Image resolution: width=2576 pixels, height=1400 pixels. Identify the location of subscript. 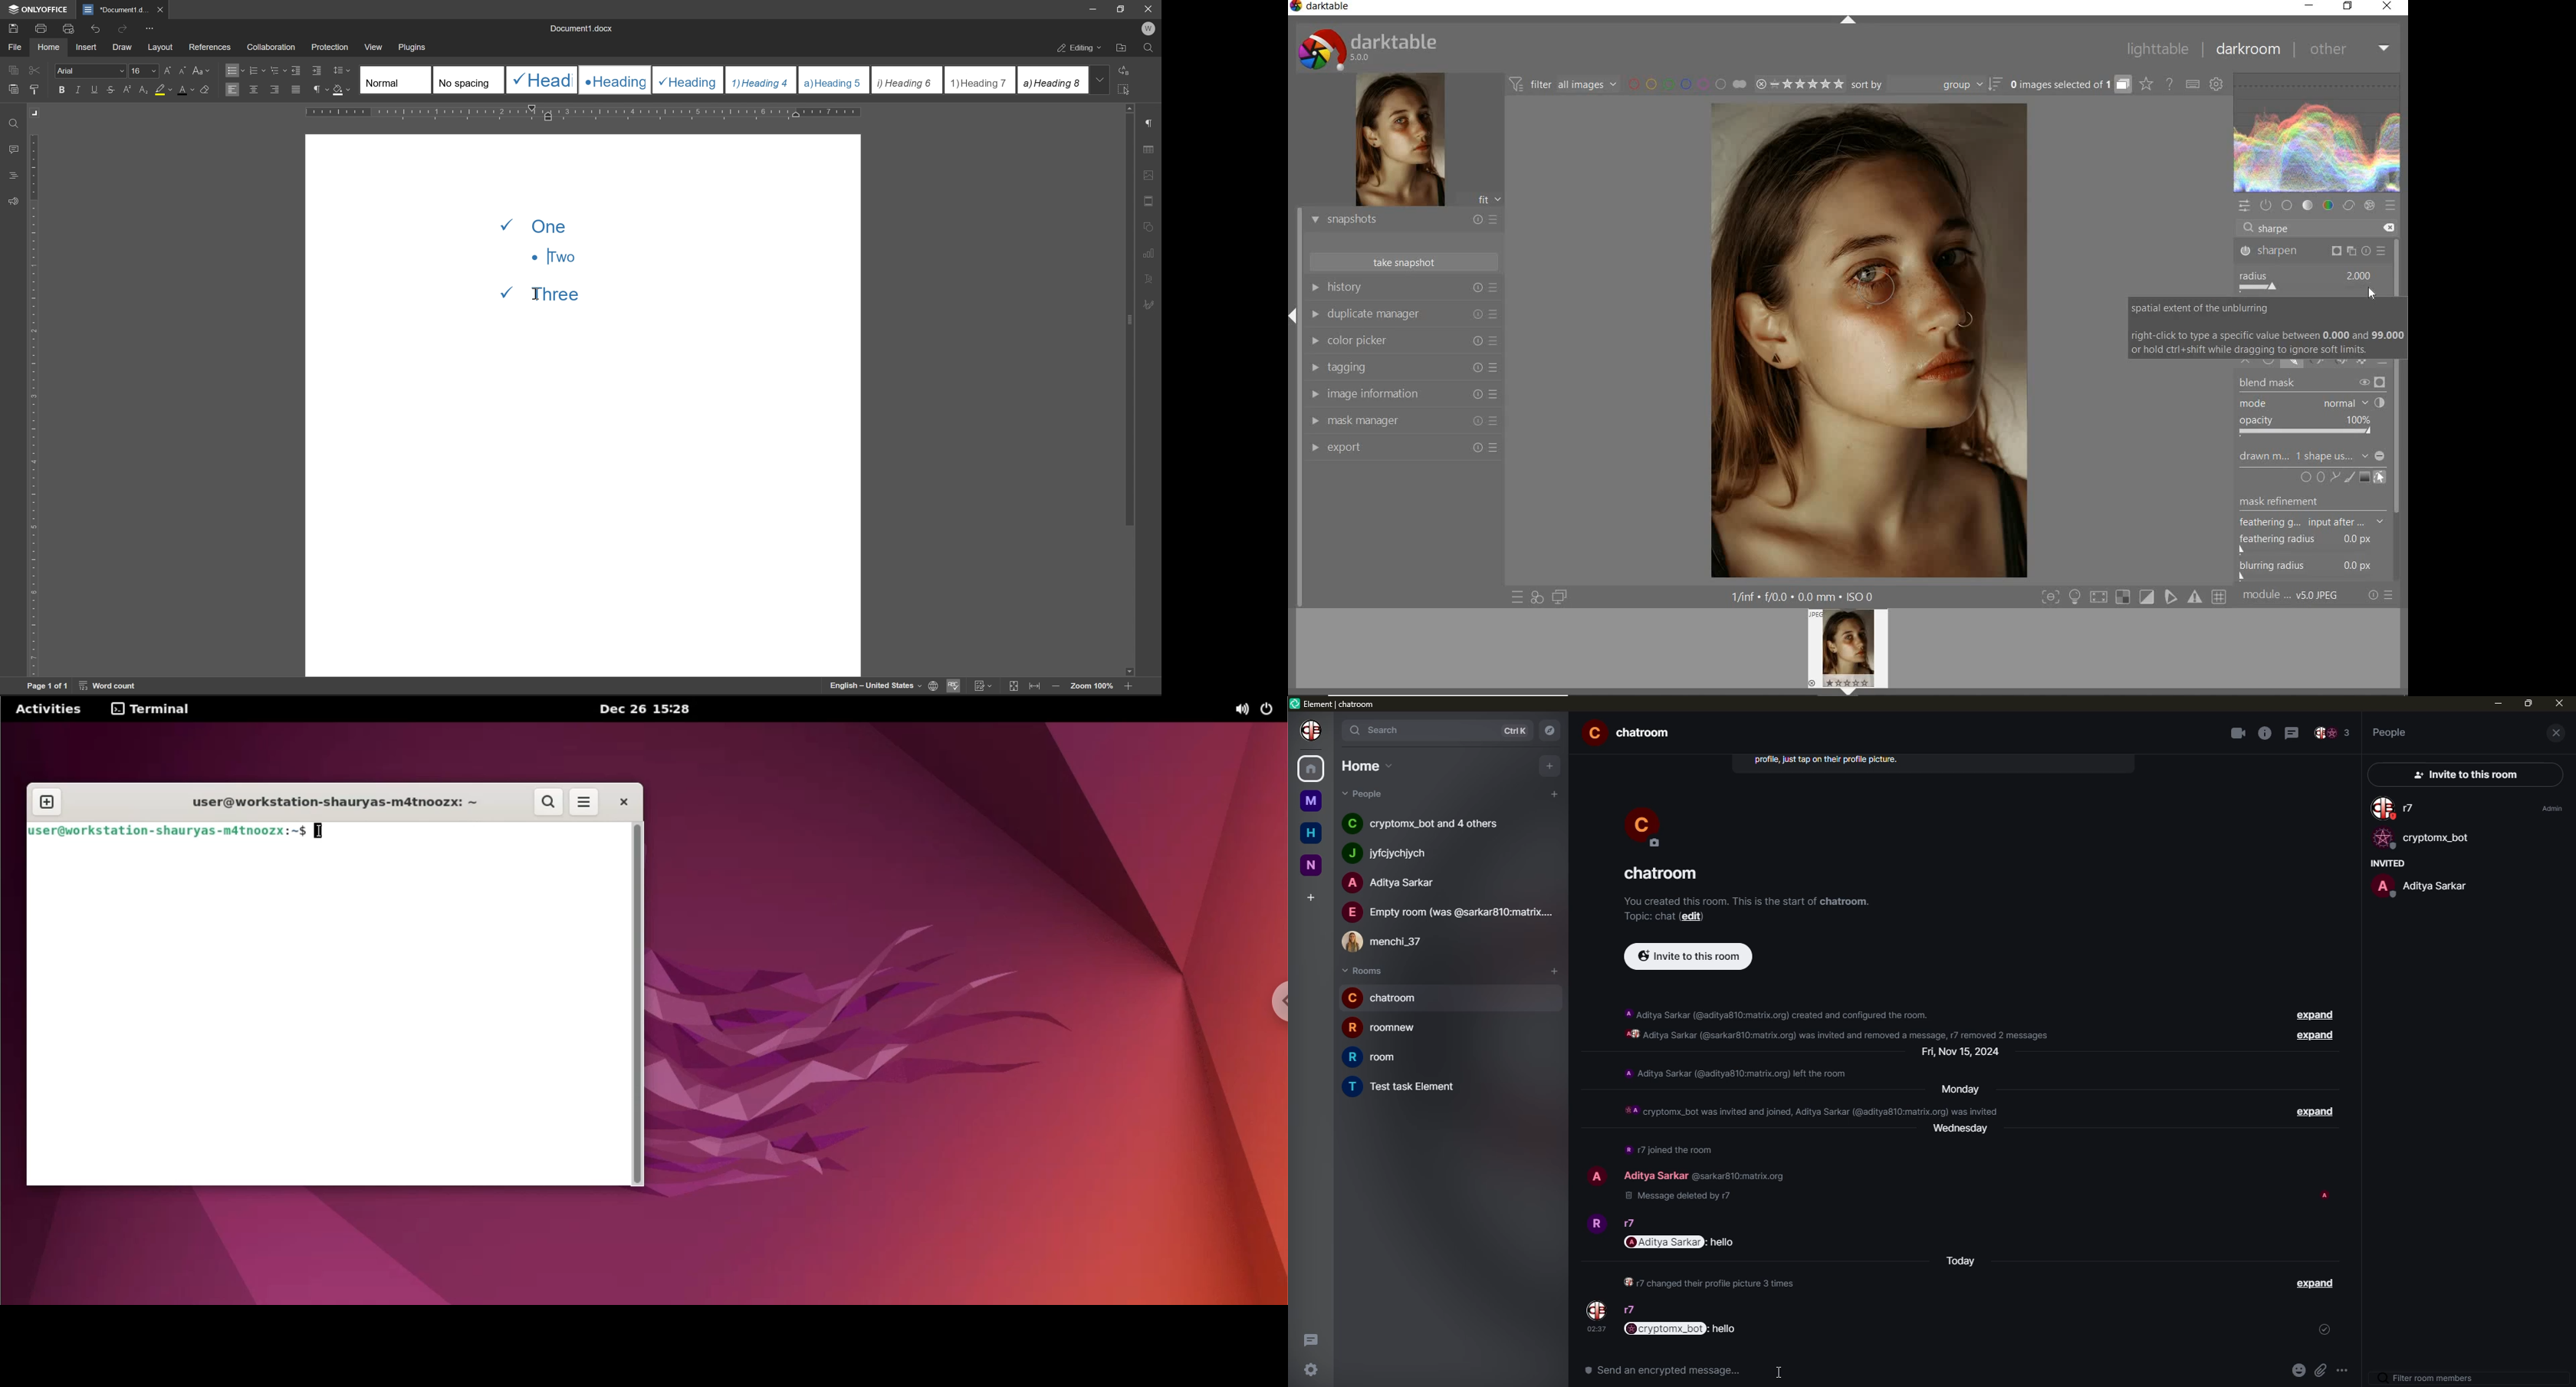
(145, 88).